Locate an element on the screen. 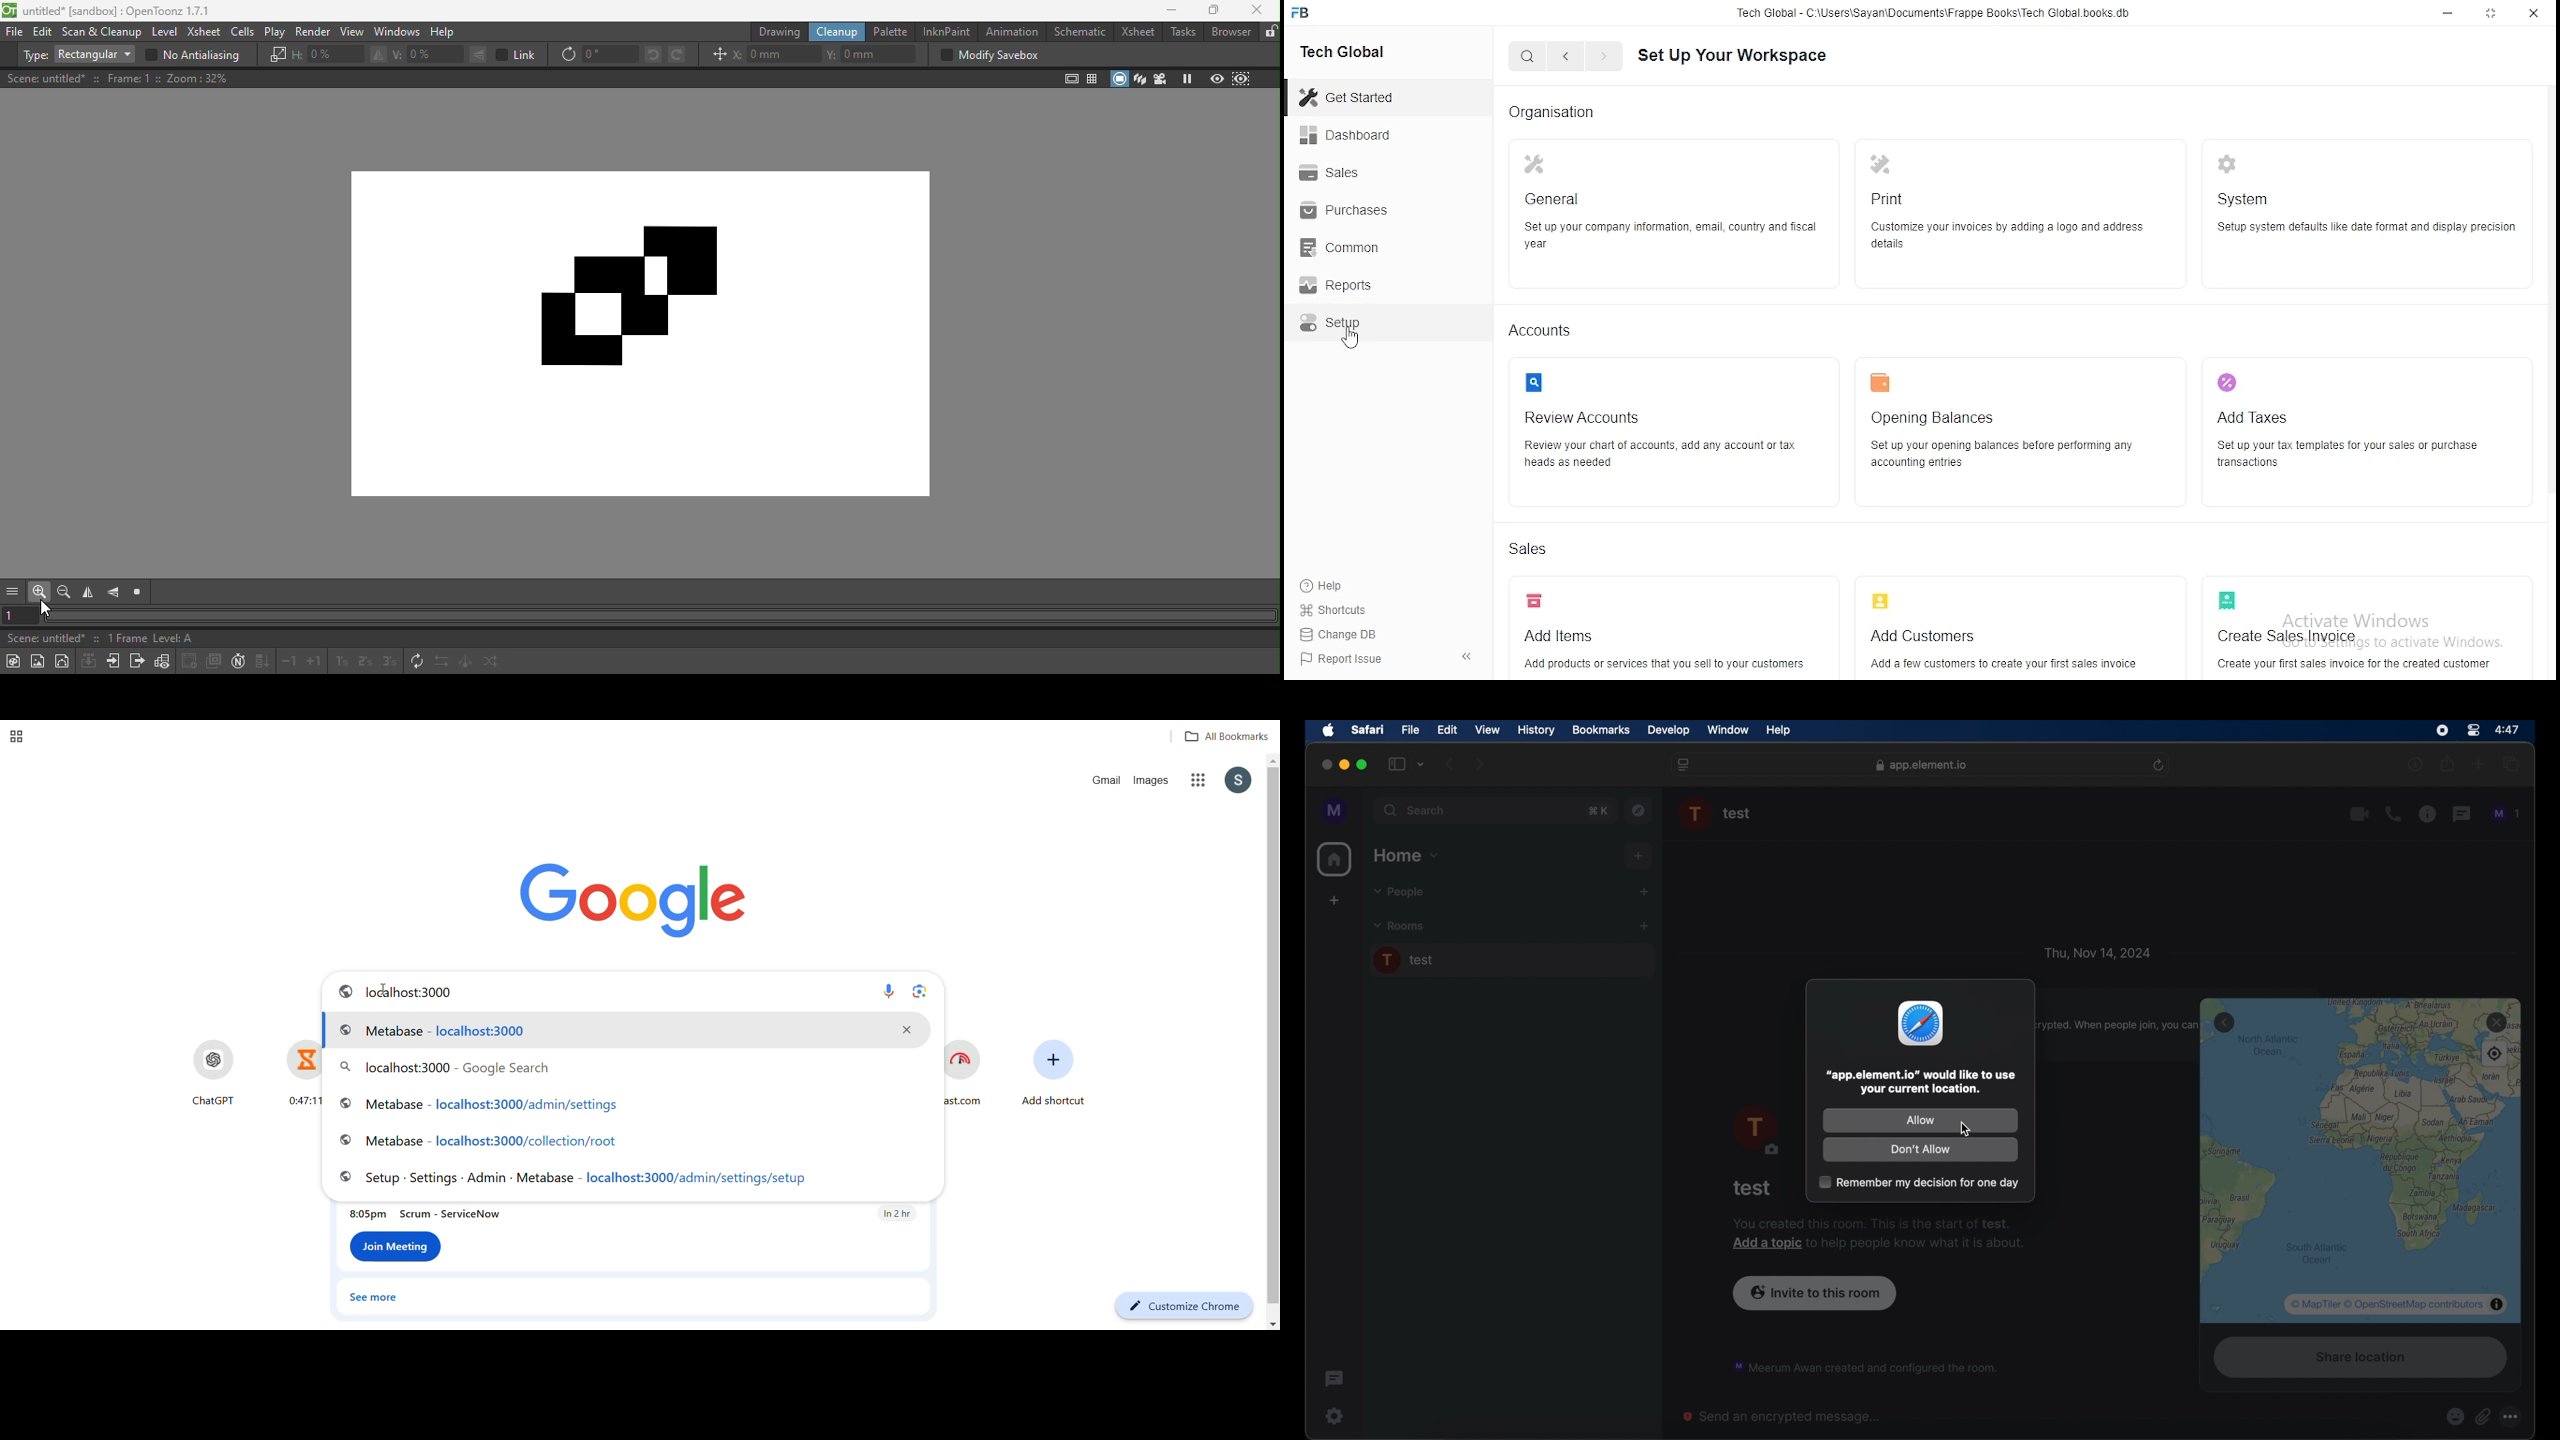 The image size is (2576, 1456). website settings is located at coordinates (1685, 765).